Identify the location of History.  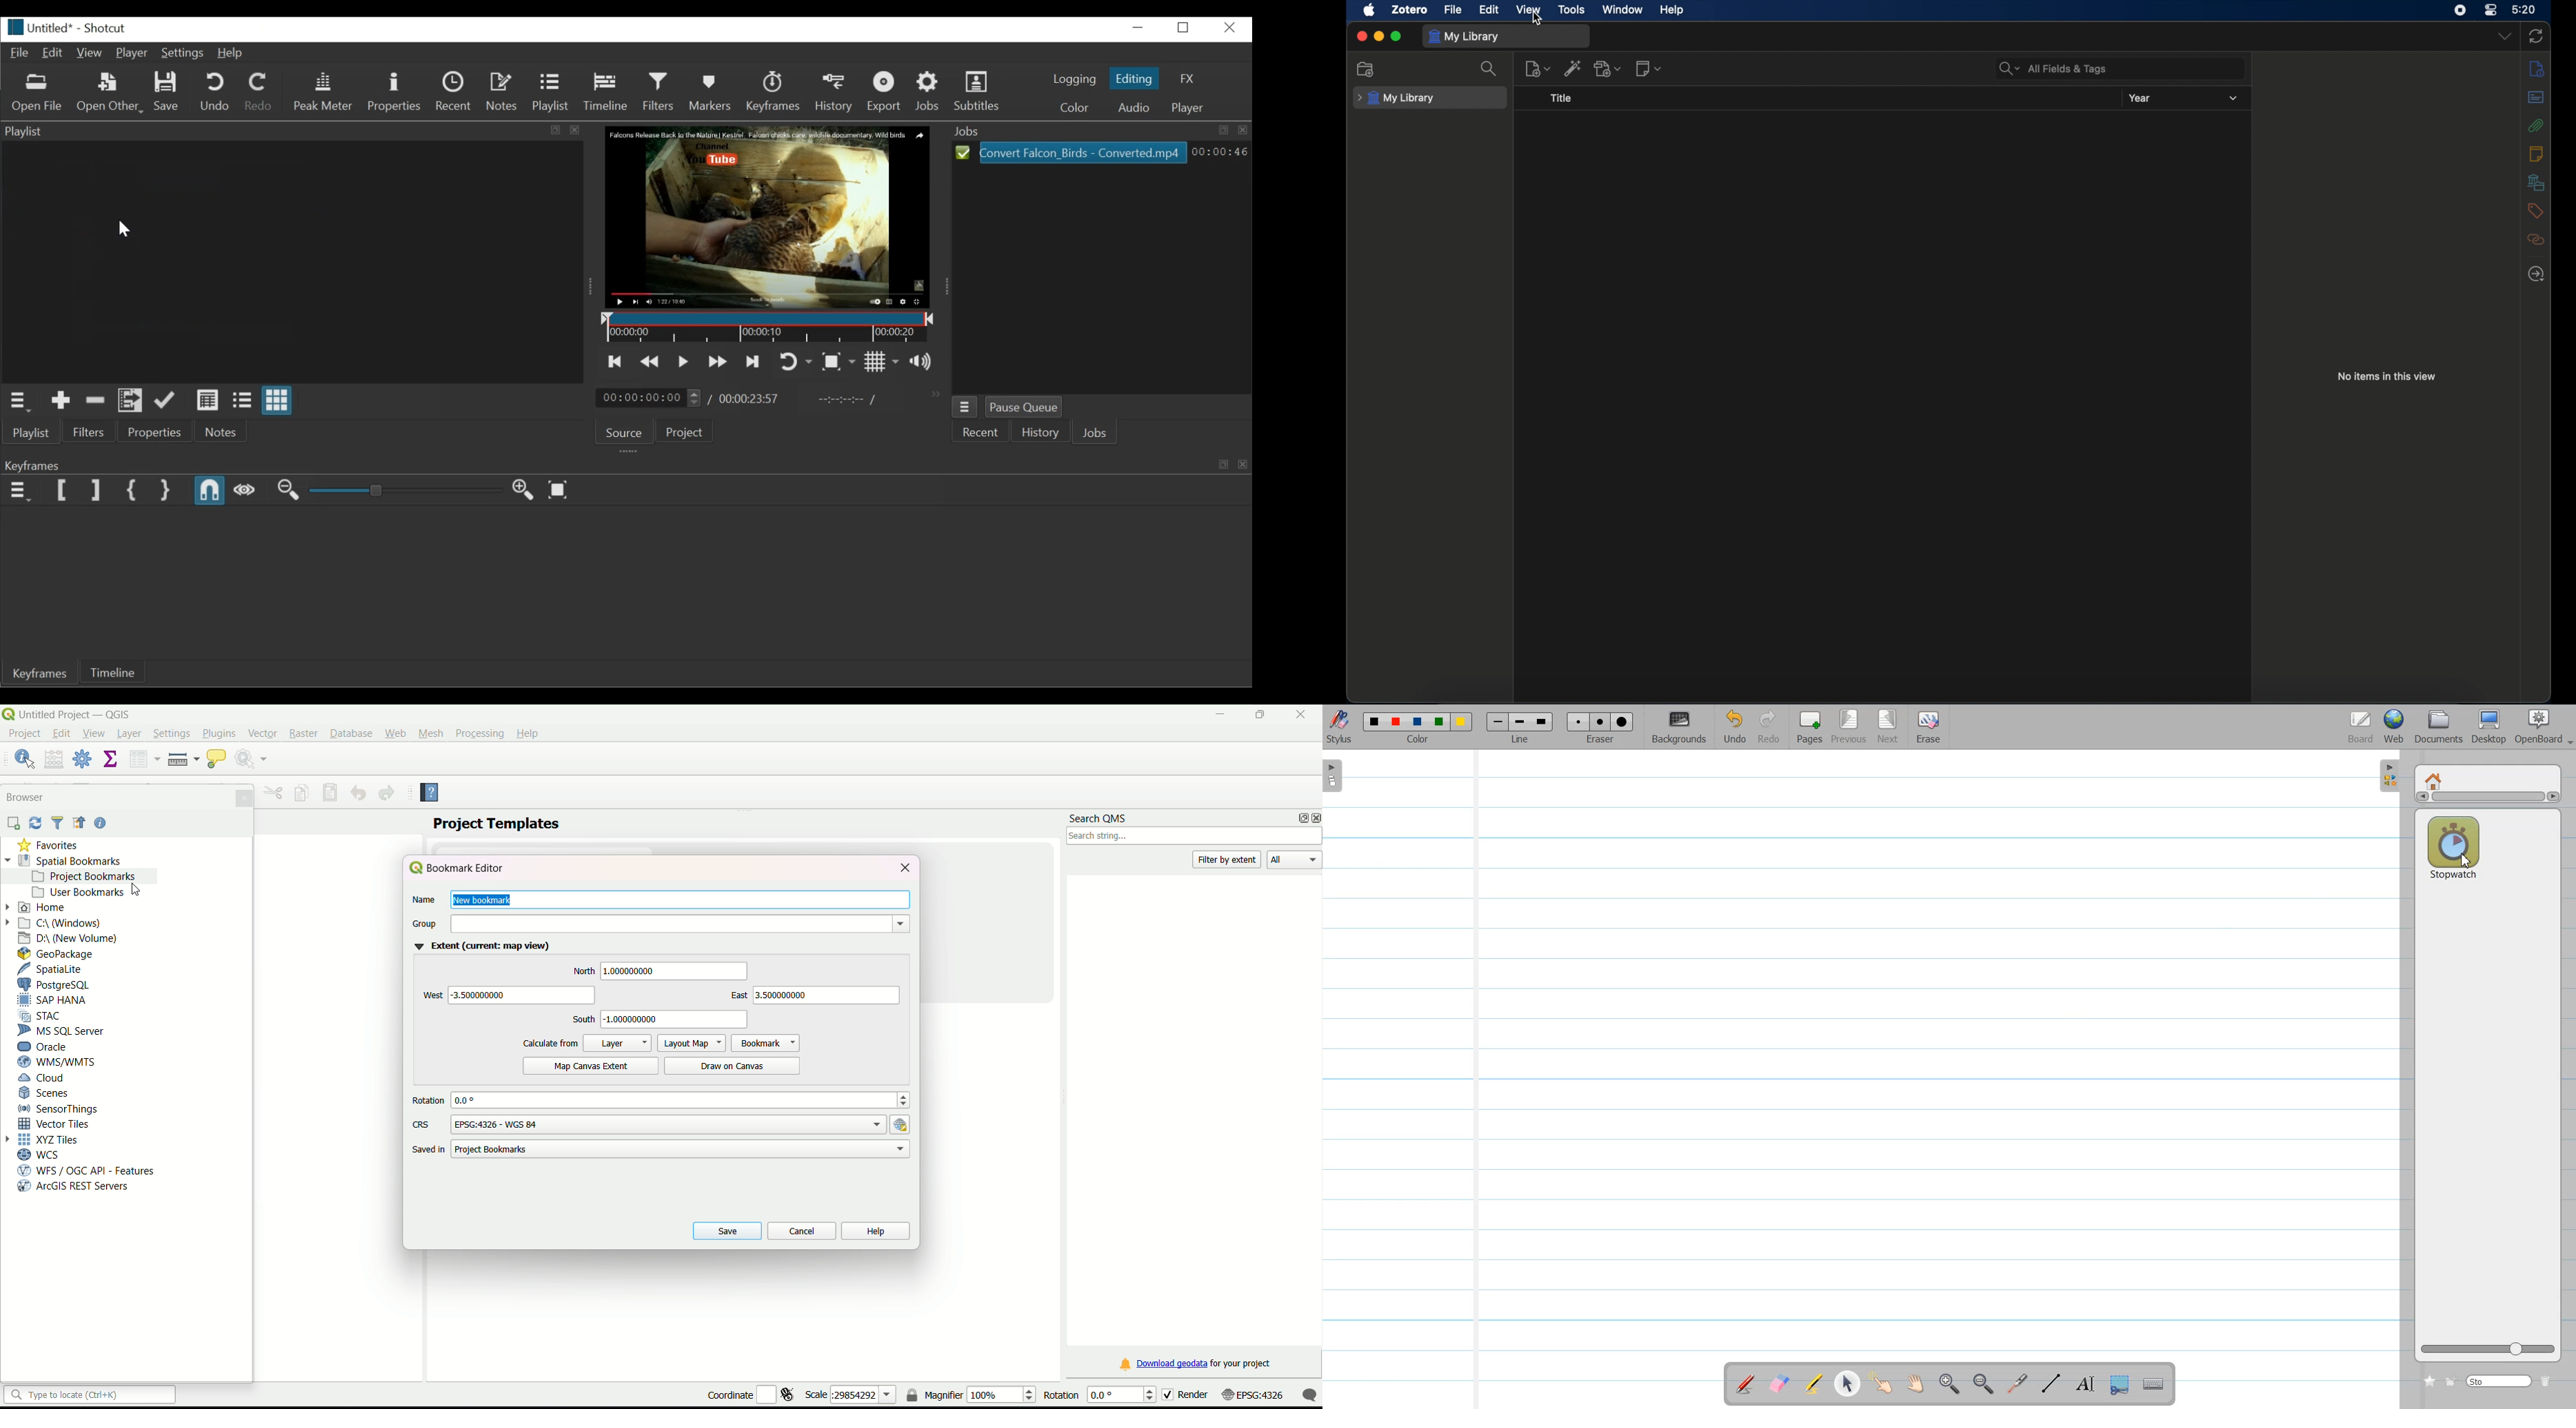
(1040, 433).